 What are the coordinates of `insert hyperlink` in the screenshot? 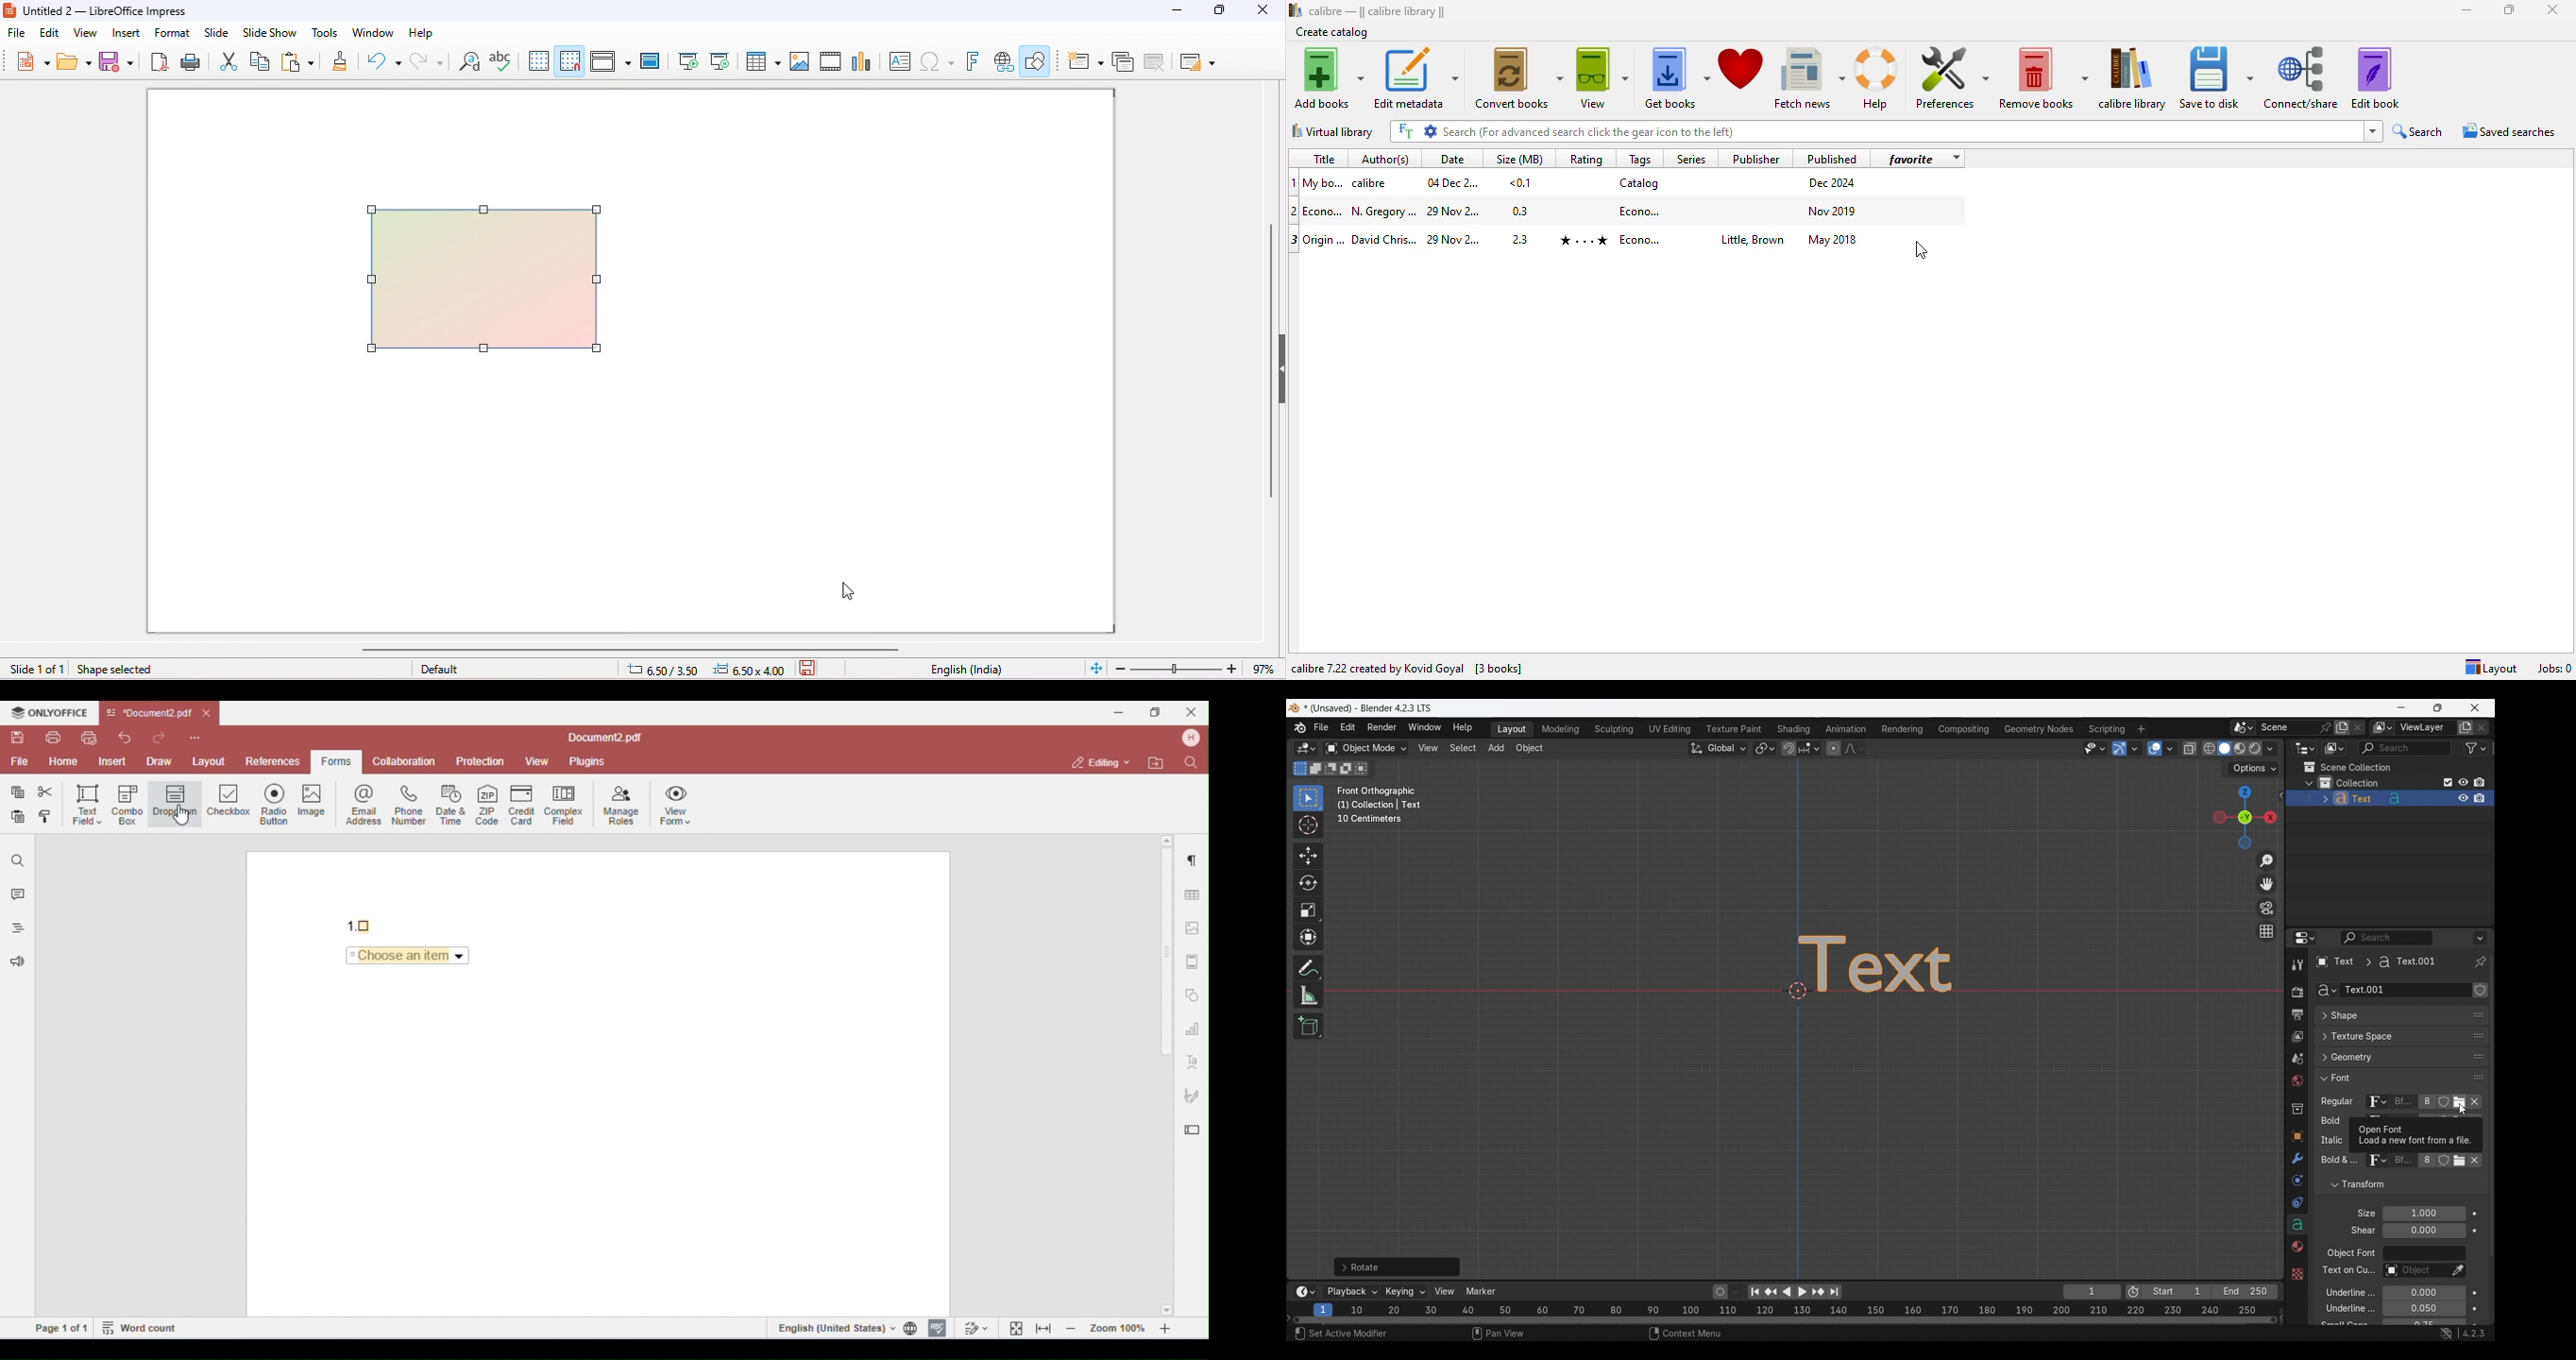 It's located at (1005, 61).